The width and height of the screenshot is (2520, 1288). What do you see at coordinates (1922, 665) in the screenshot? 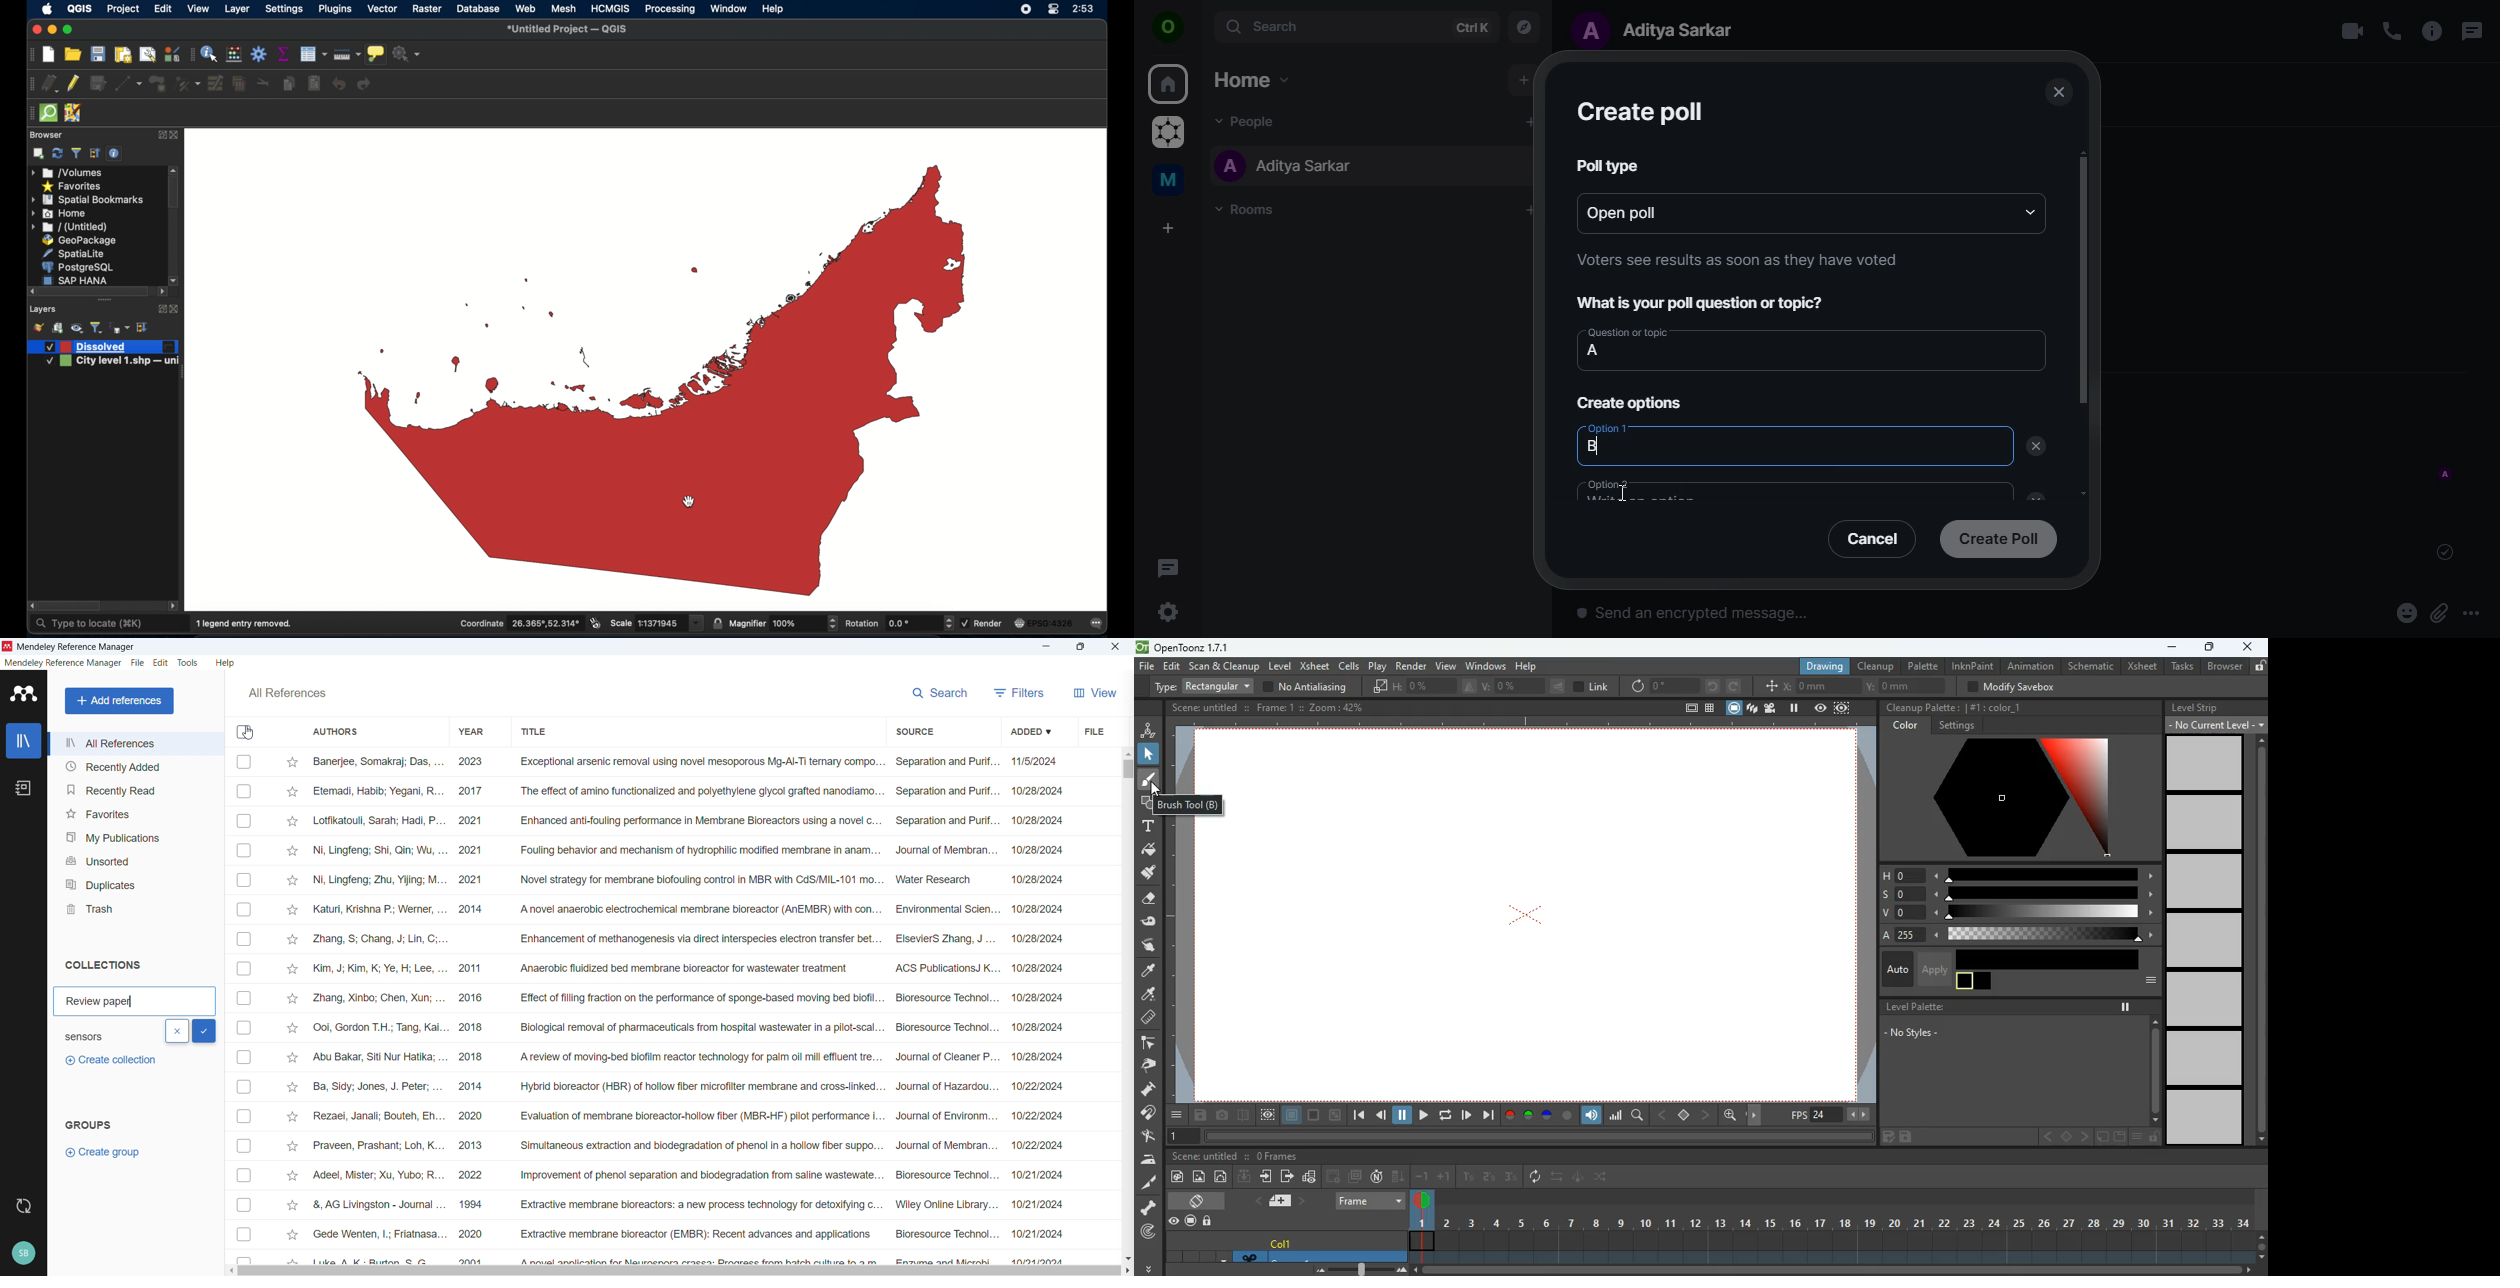
I see `palette` at bounding box center [1922, 665].